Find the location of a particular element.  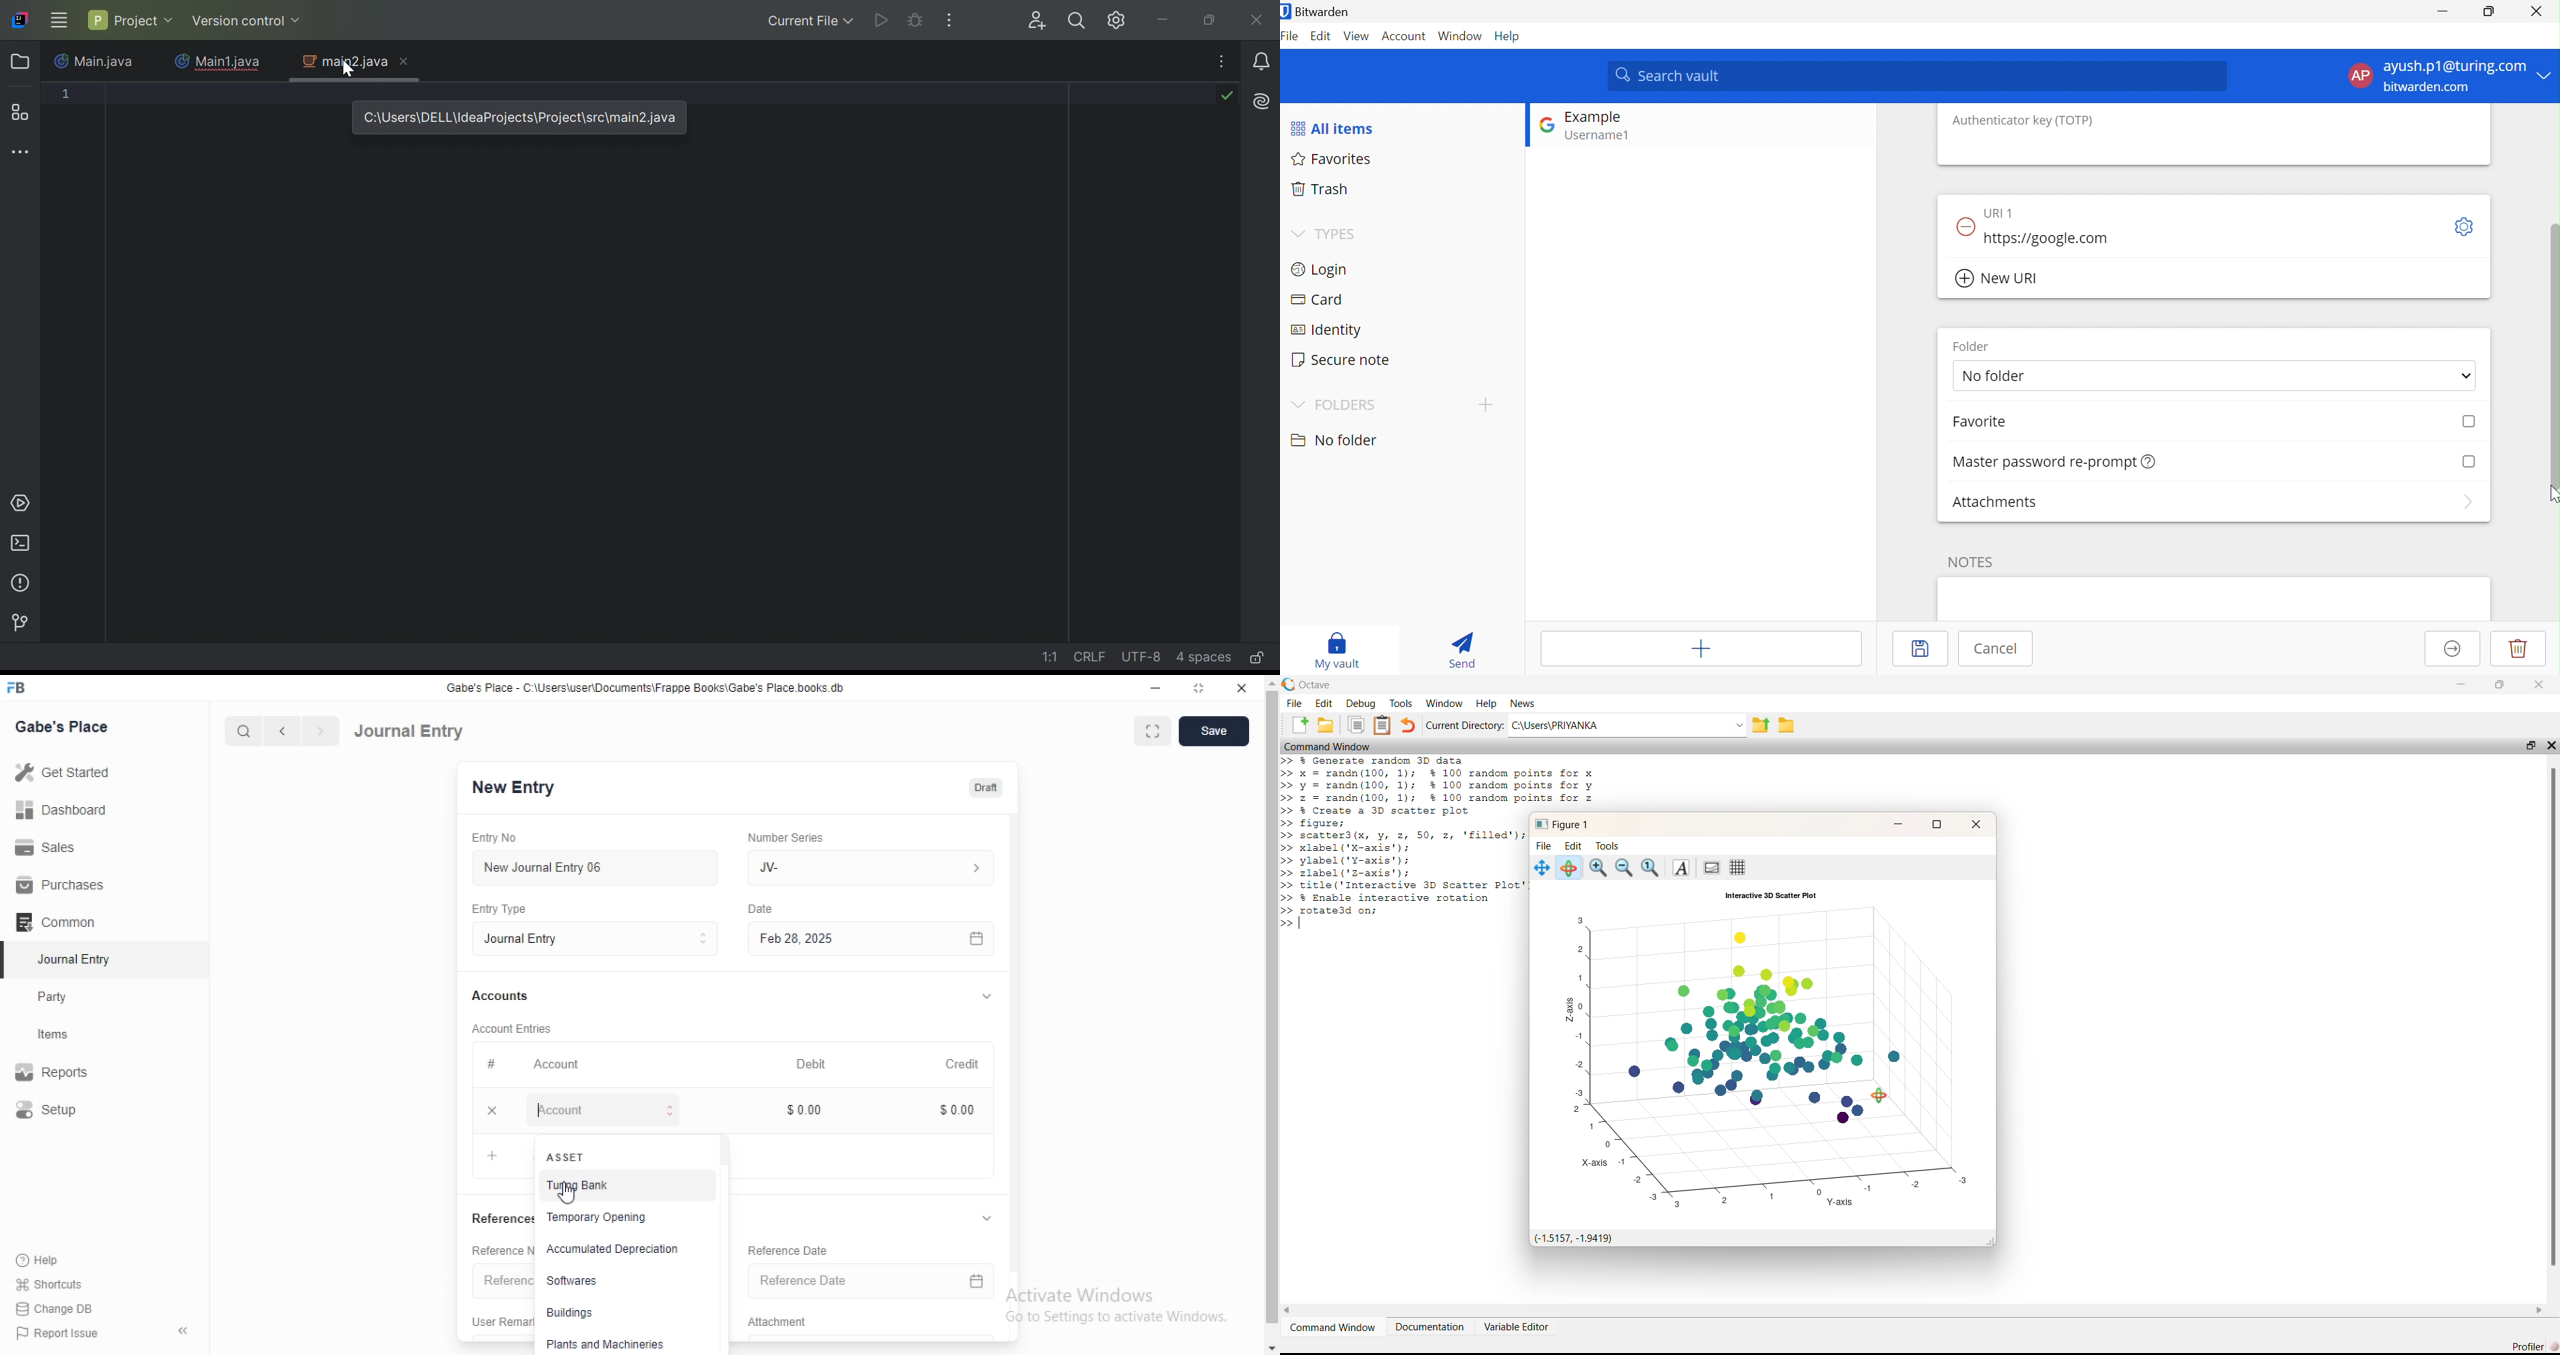

‘Shortcuts is located at coordinates (62, 1284).